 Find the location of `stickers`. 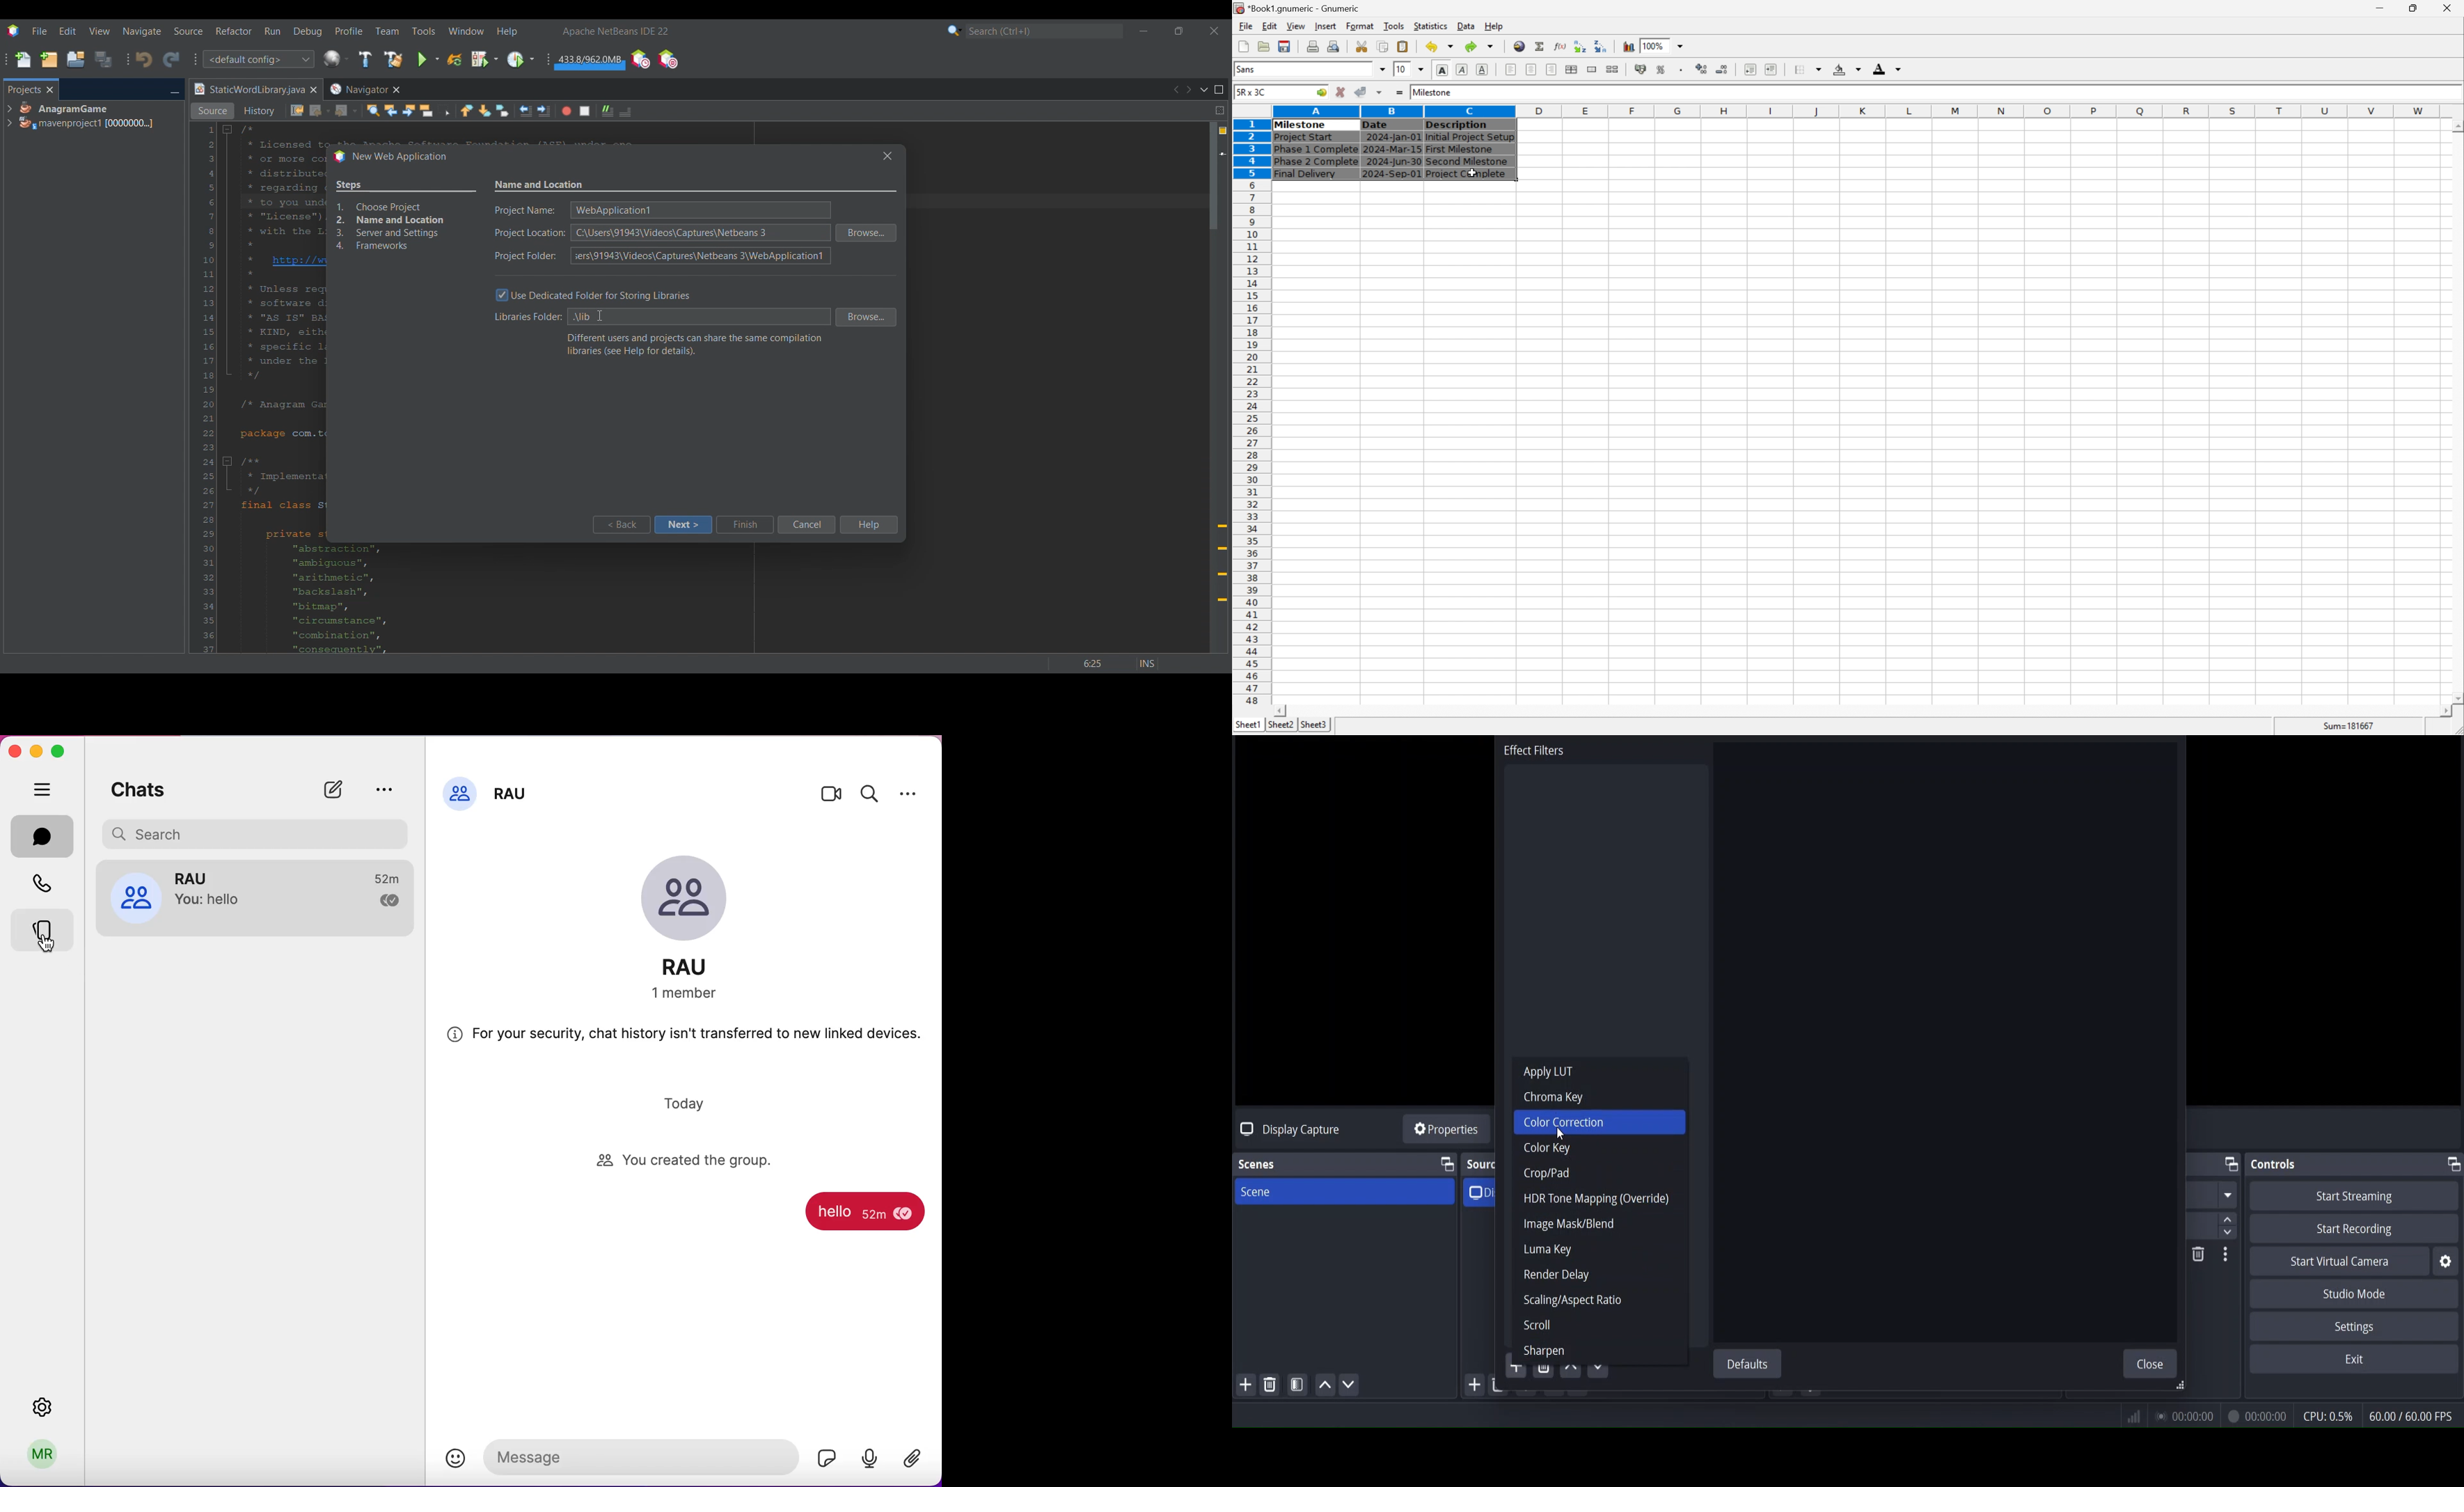

stickers is located at coordinates (826, 1458).